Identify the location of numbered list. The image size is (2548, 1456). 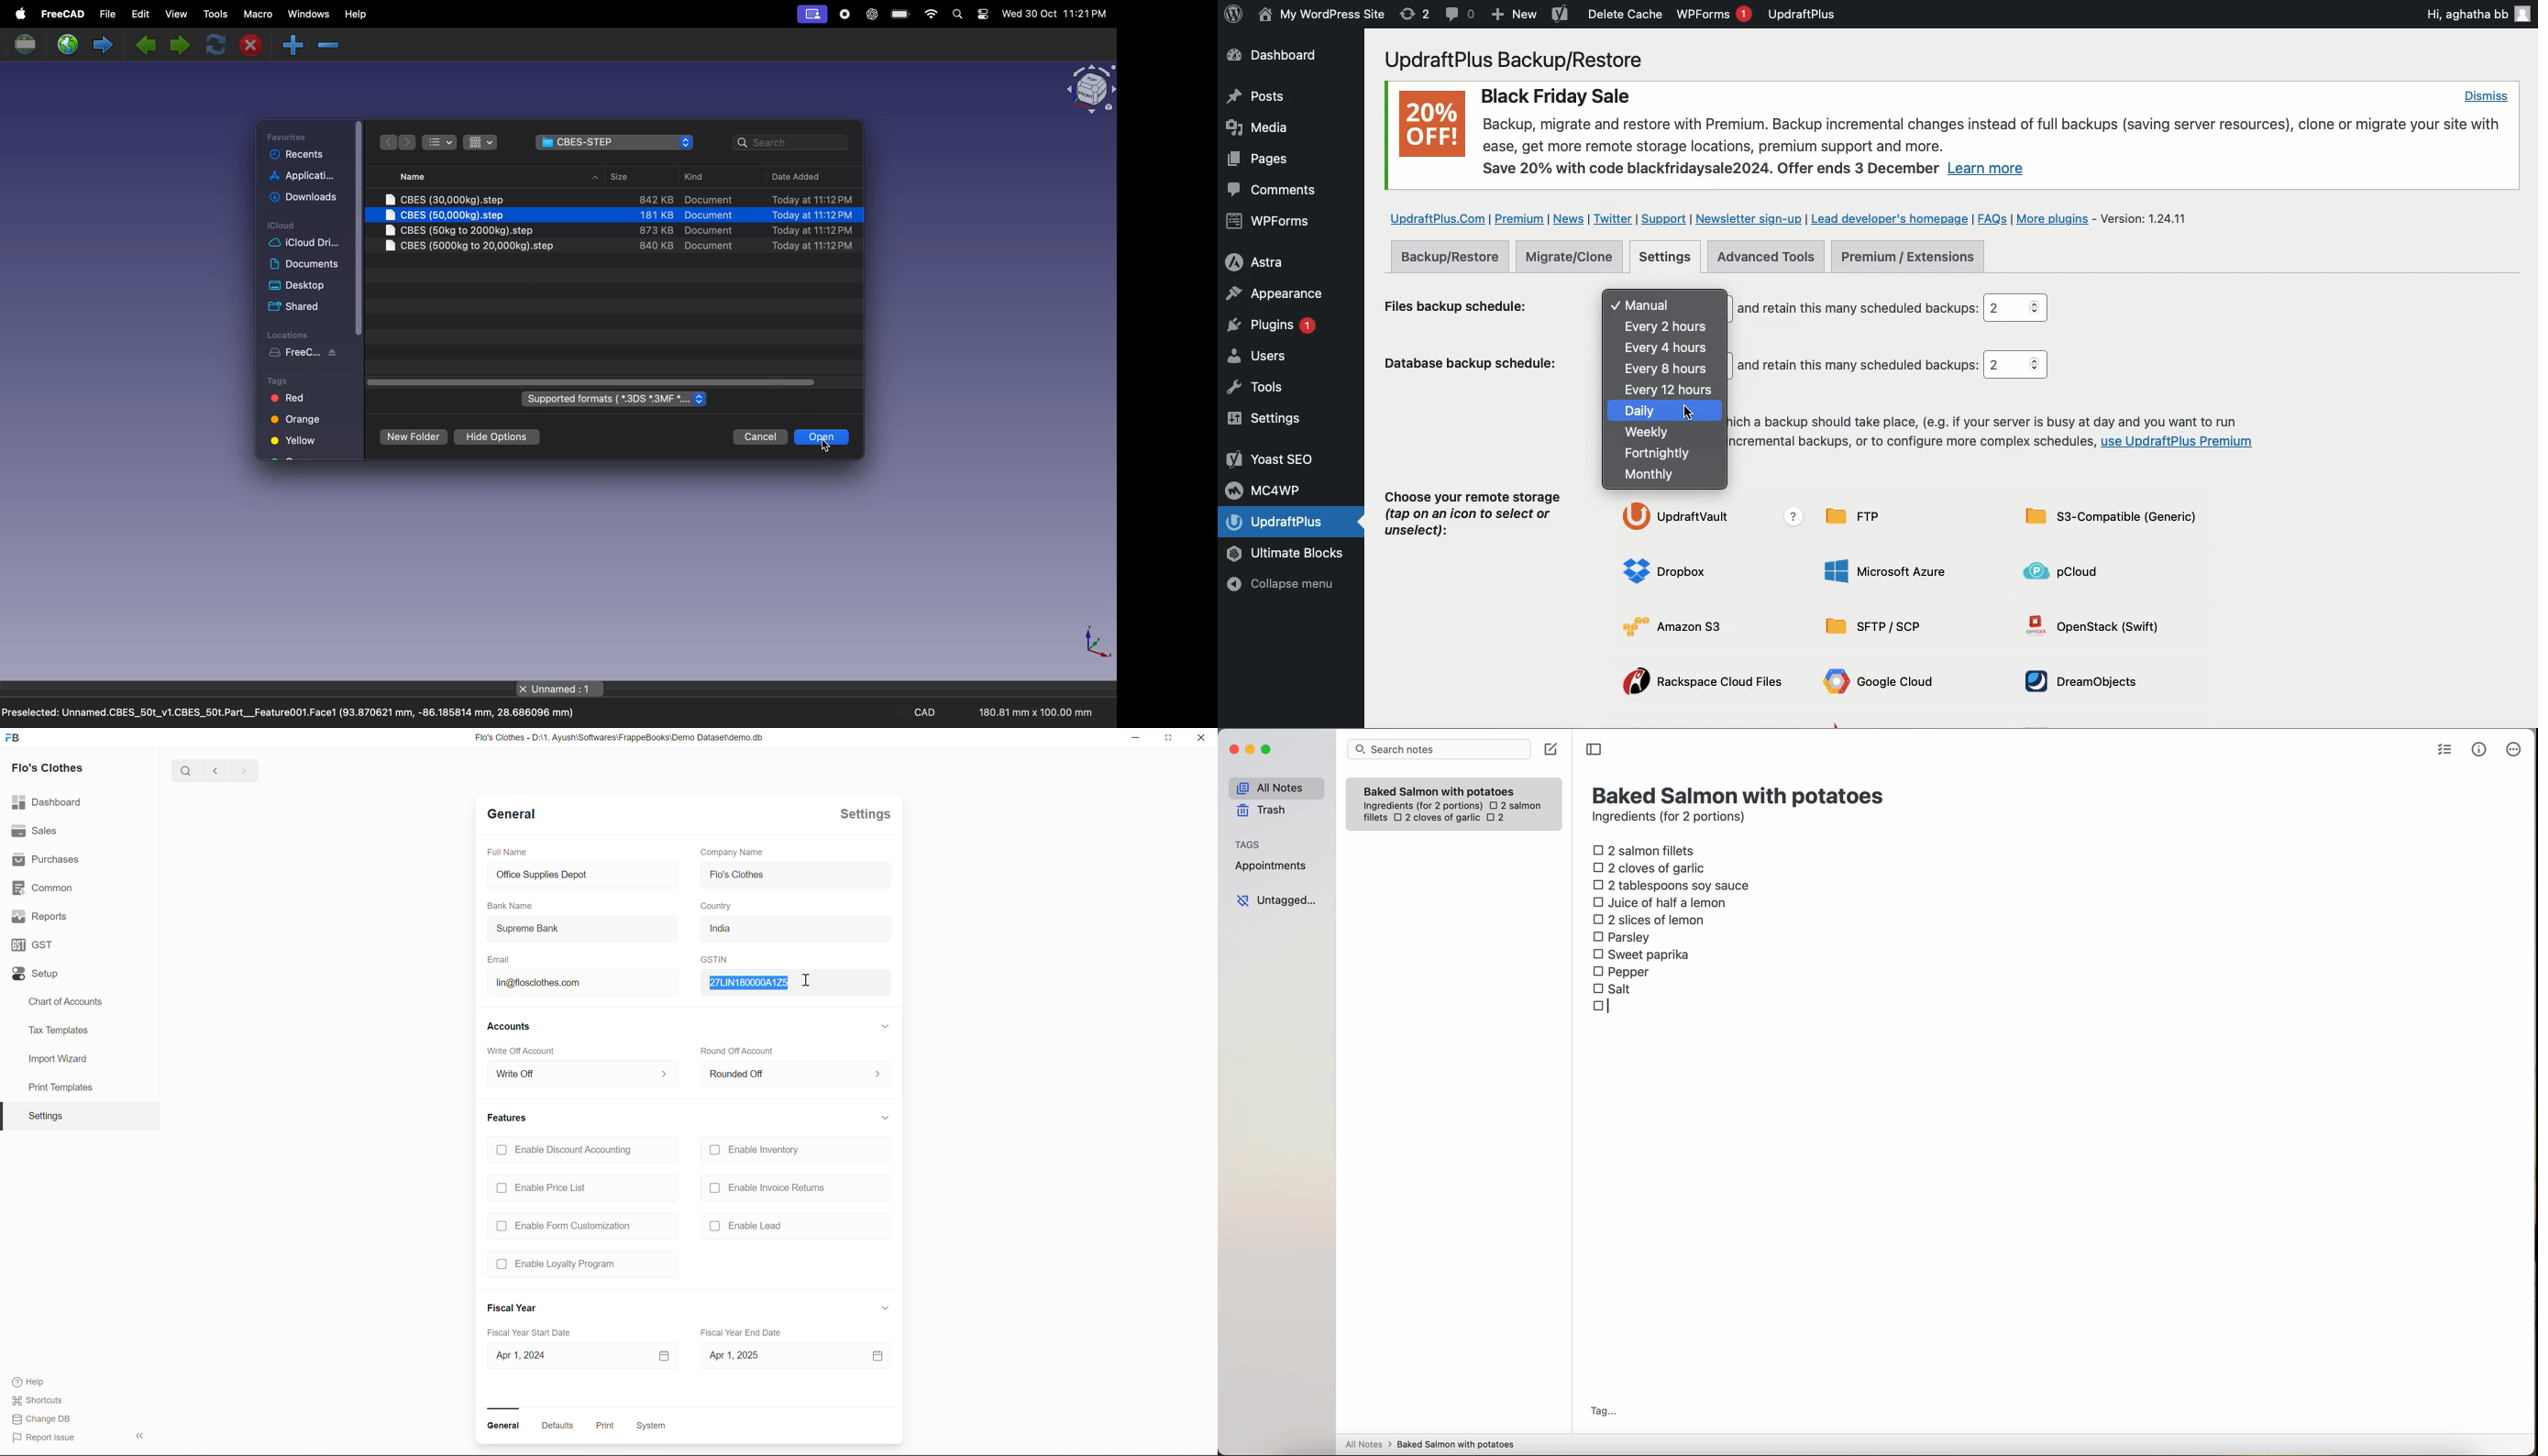
(439, 141).